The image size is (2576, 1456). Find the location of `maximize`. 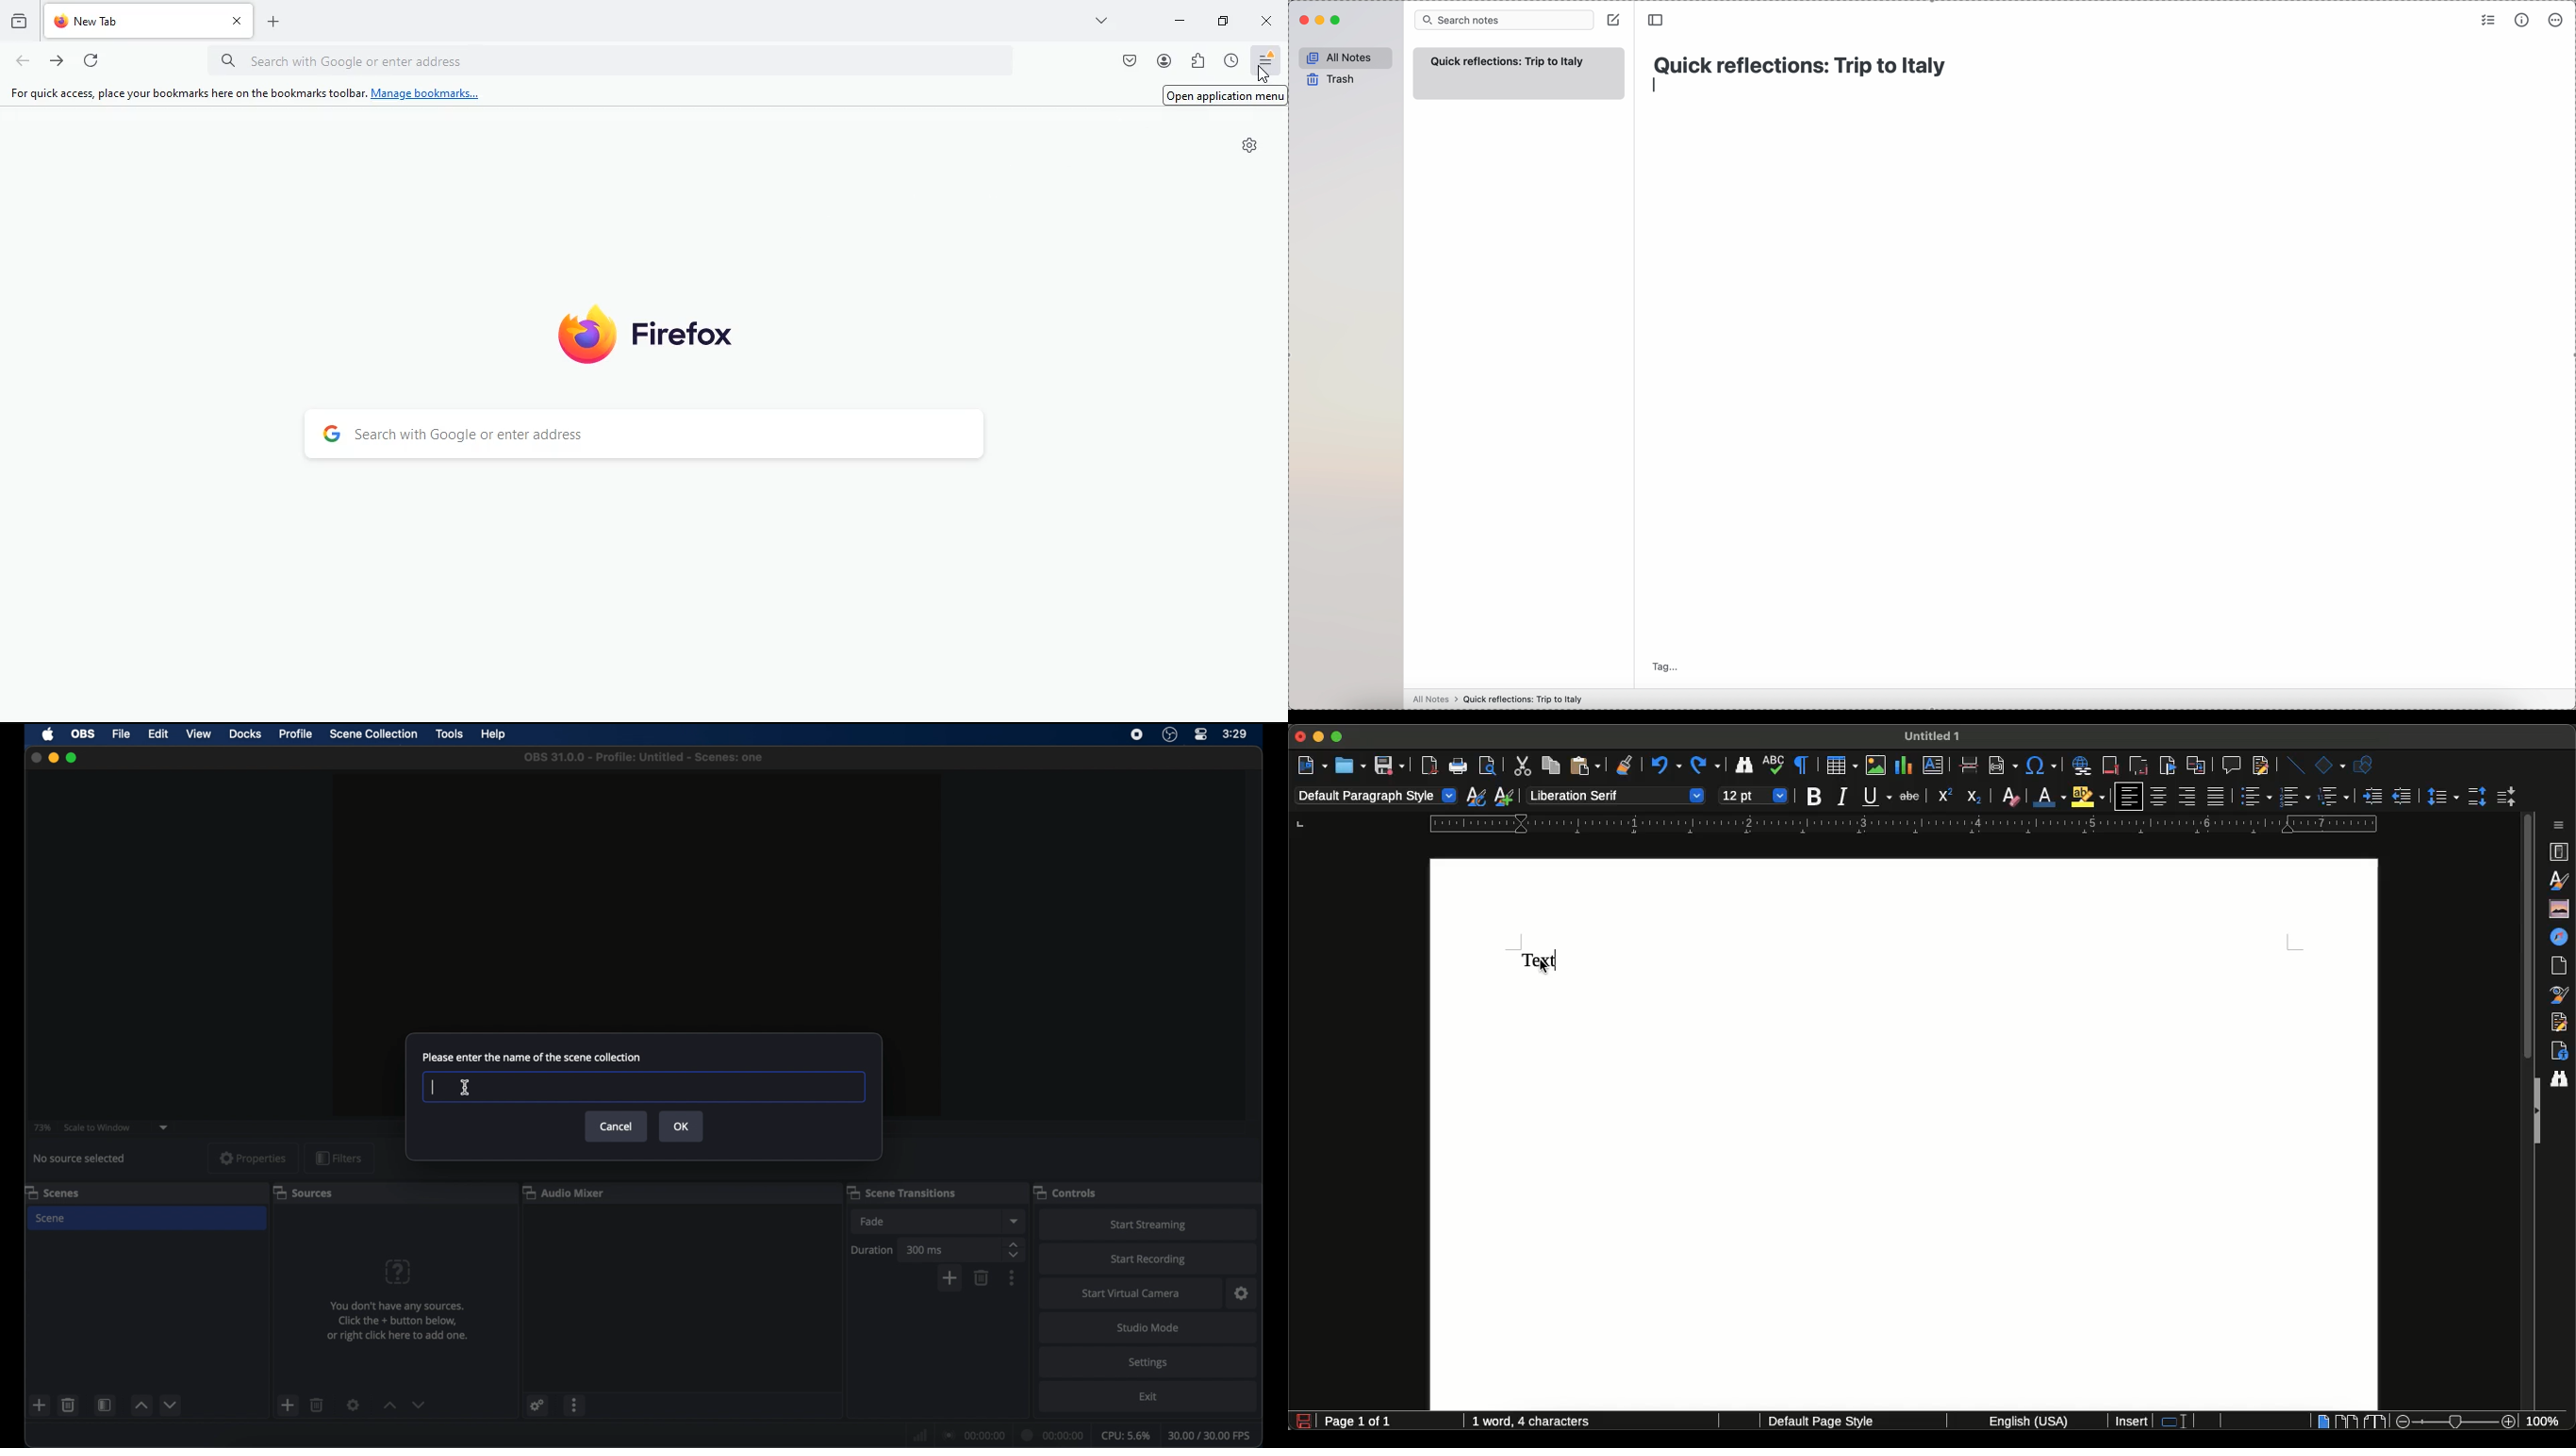

maximize is located at coordinates (1337, 20).